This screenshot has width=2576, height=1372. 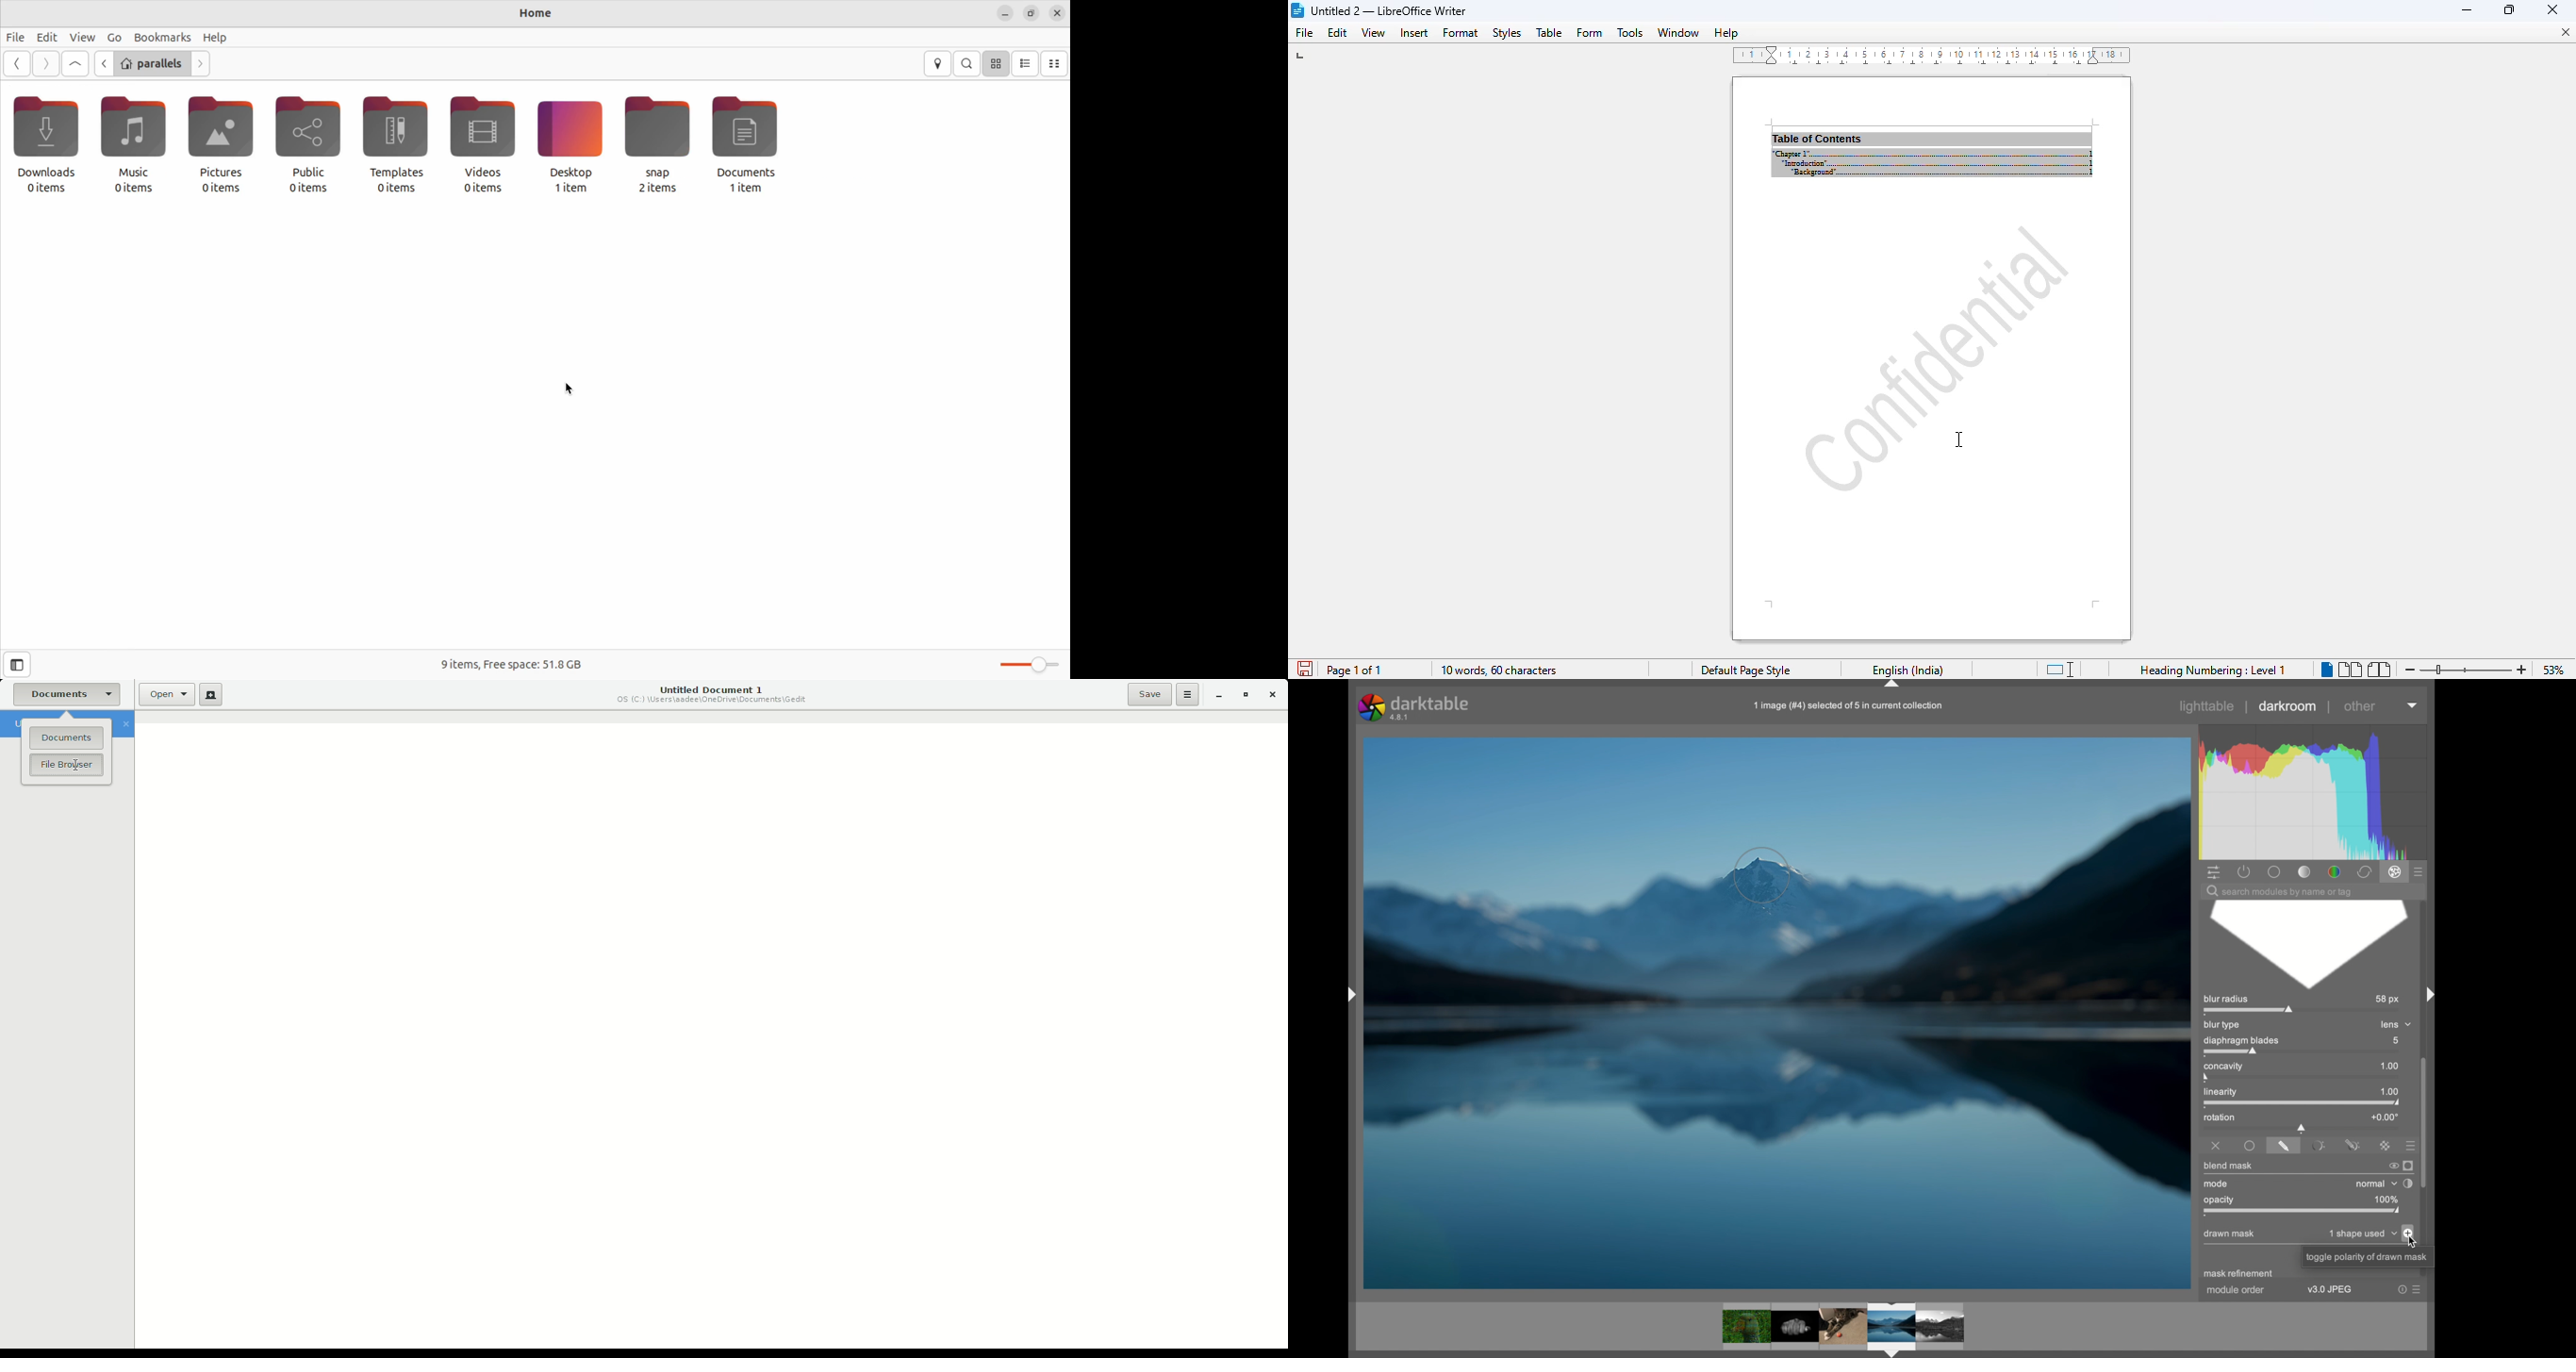 What do you see at coordinates (2467, 669) in the screenshot?
I see `zoom in or zoom out bar` at bounding box center [2467, 669].